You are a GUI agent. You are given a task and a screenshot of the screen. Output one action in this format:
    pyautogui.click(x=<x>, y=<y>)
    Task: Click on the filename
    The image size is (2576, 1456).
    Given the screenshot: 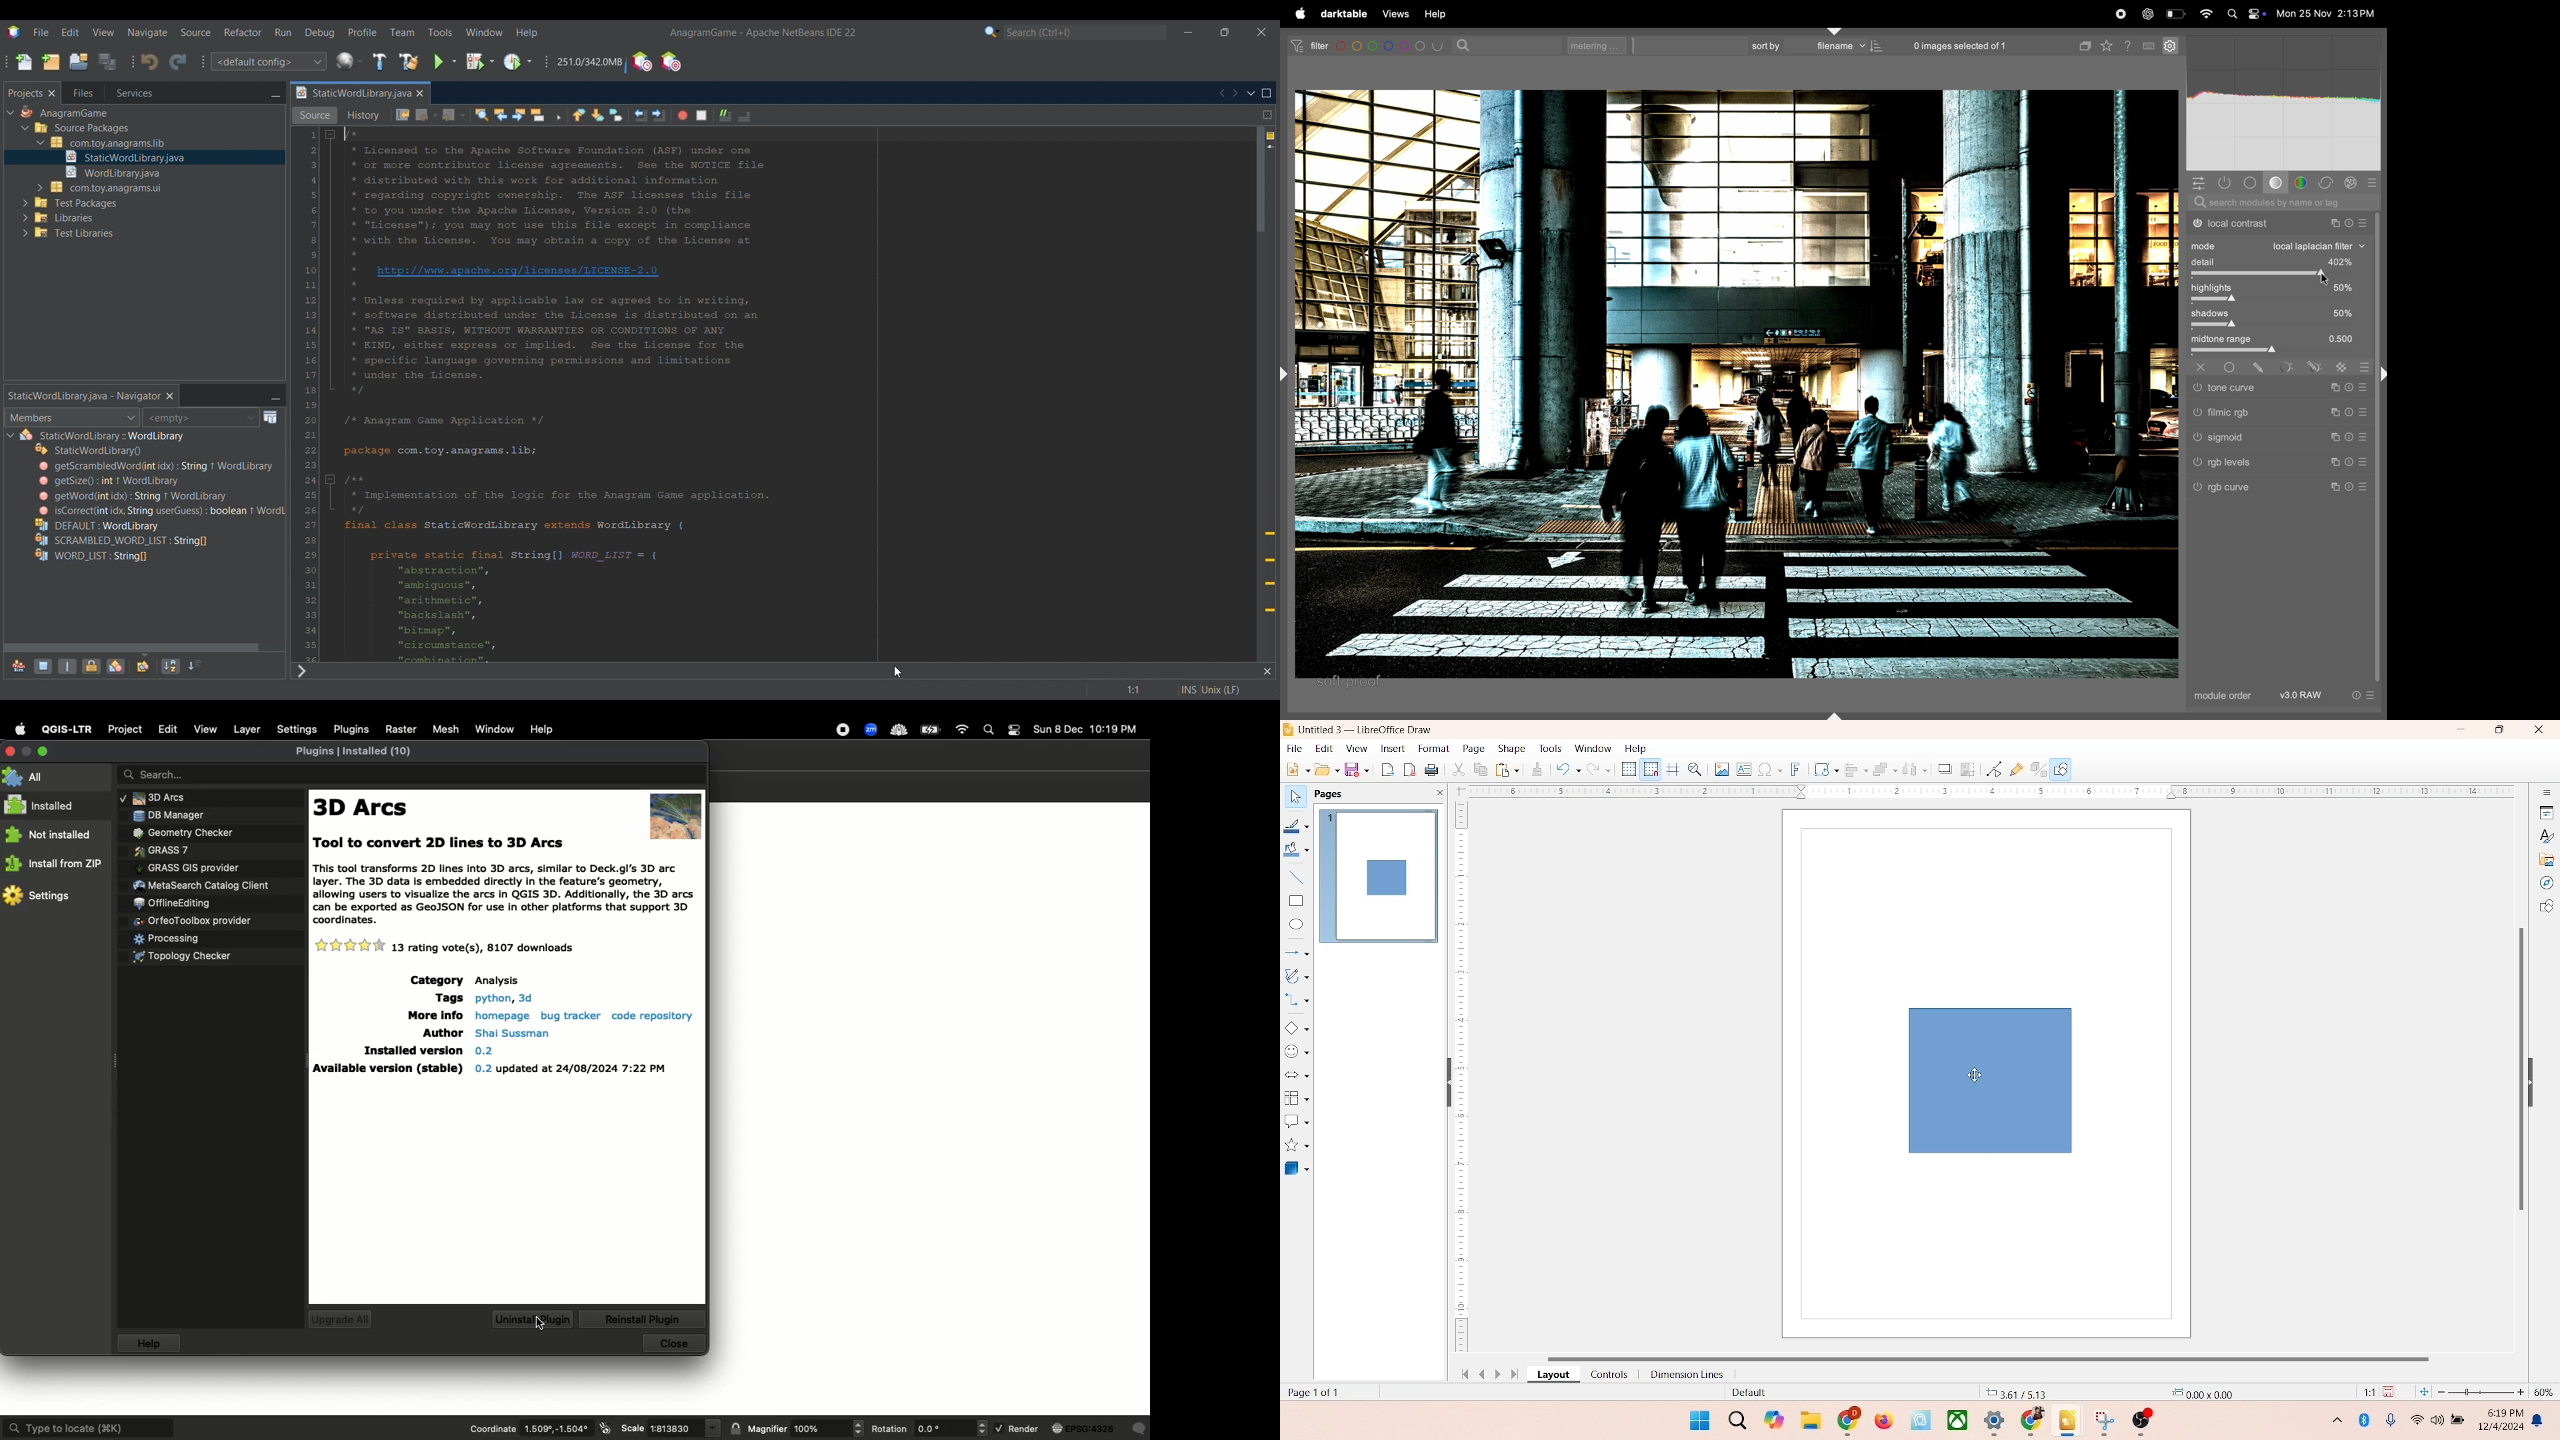 What is the action you would take?
    pyautogui.click(x=1846, y=47)
    